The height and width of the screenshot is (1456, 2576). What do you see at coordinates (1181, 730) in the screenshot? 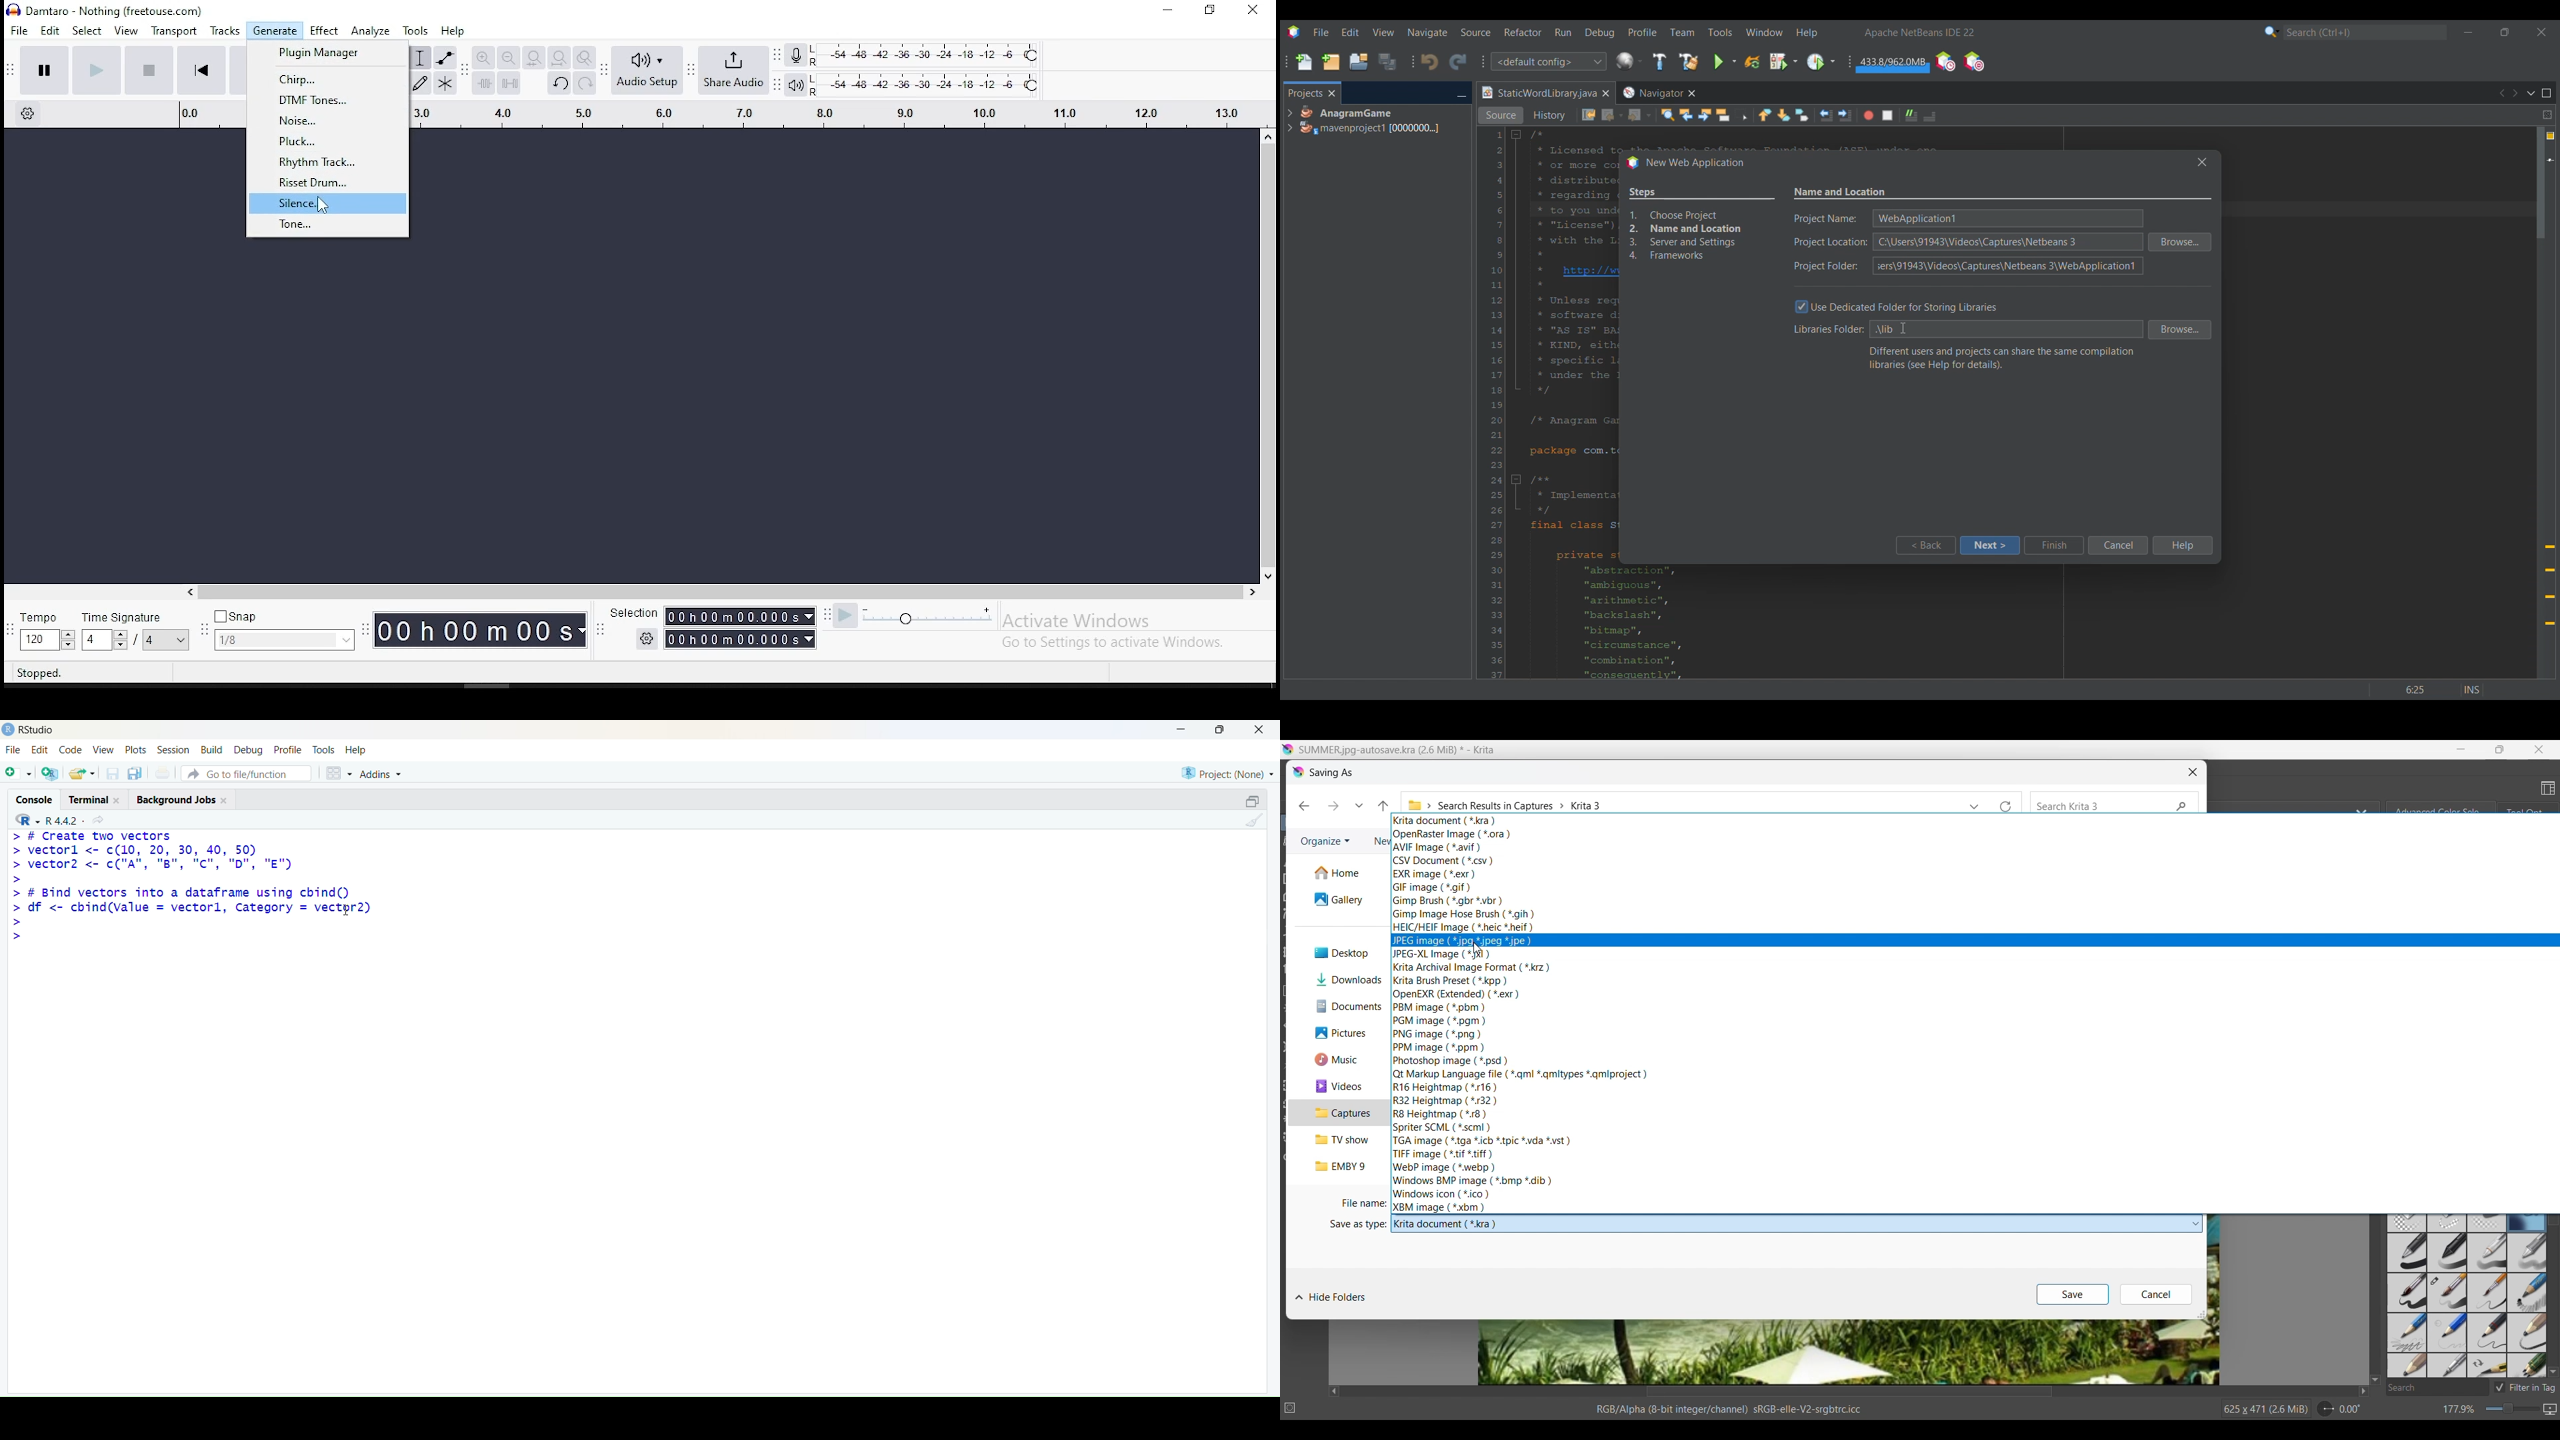
I see `Minimize` at bounding box center [1181, 730].